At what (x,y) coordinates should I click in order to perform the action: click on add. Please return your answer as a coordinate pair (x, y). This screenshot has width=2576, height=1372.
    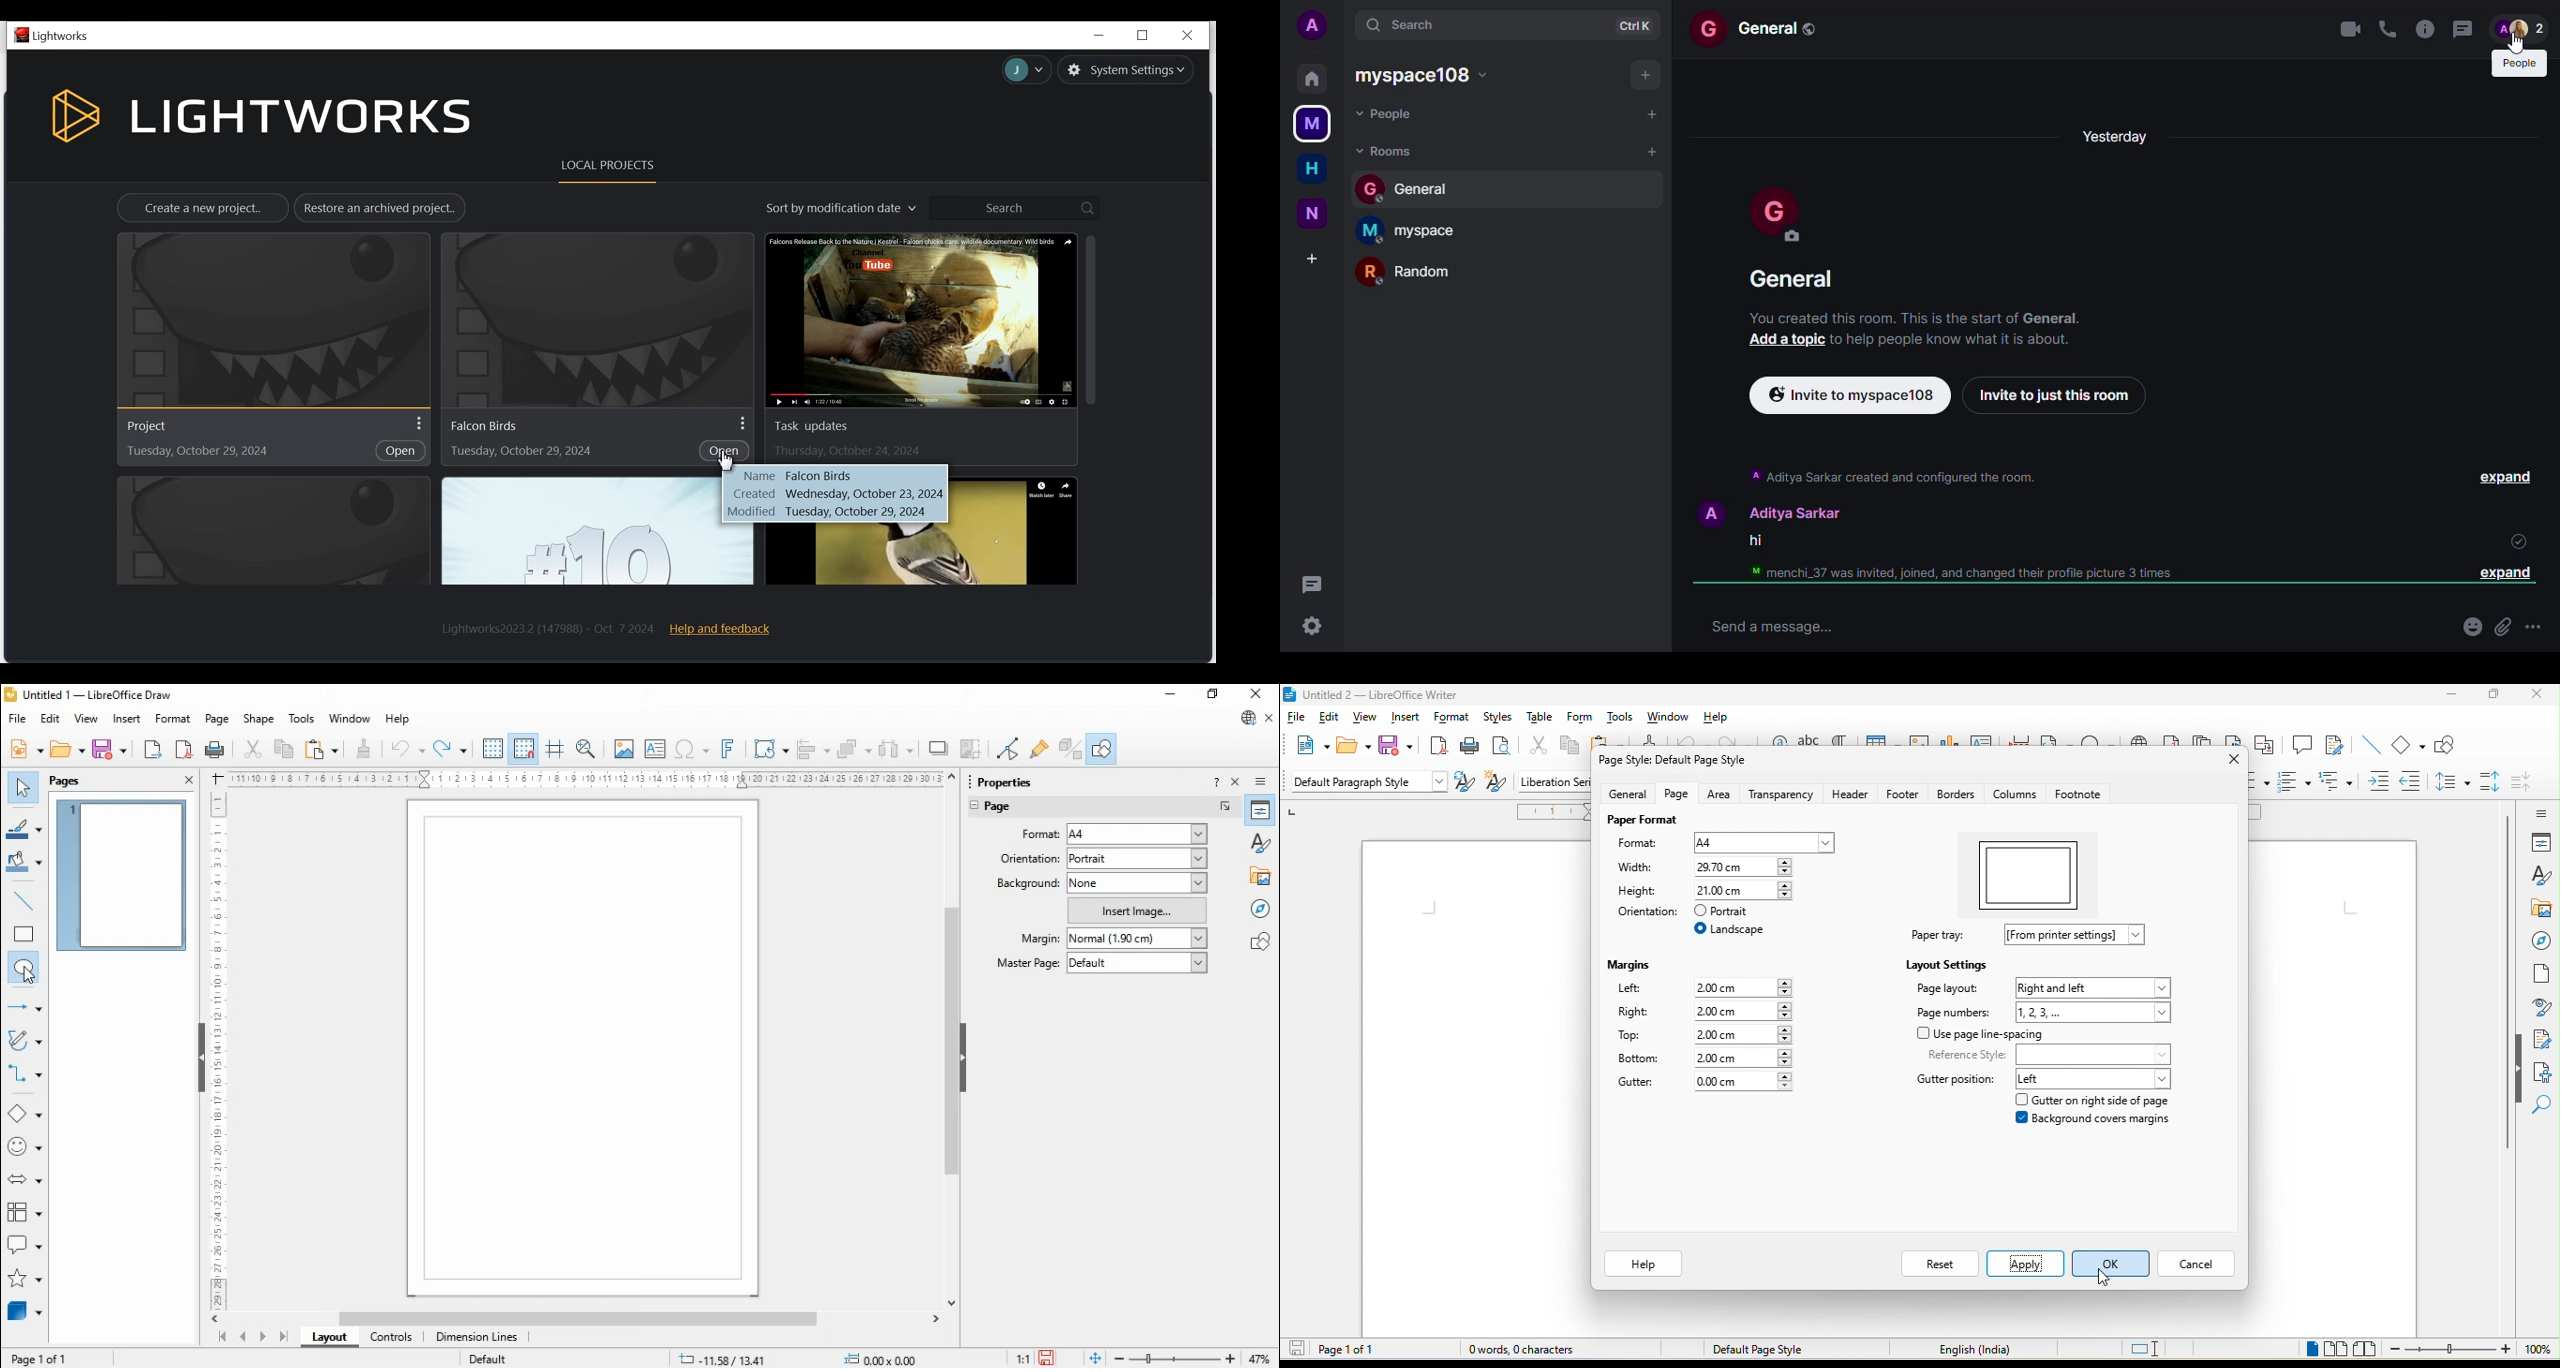
    Looking at the image, I should click on (1659, 155).